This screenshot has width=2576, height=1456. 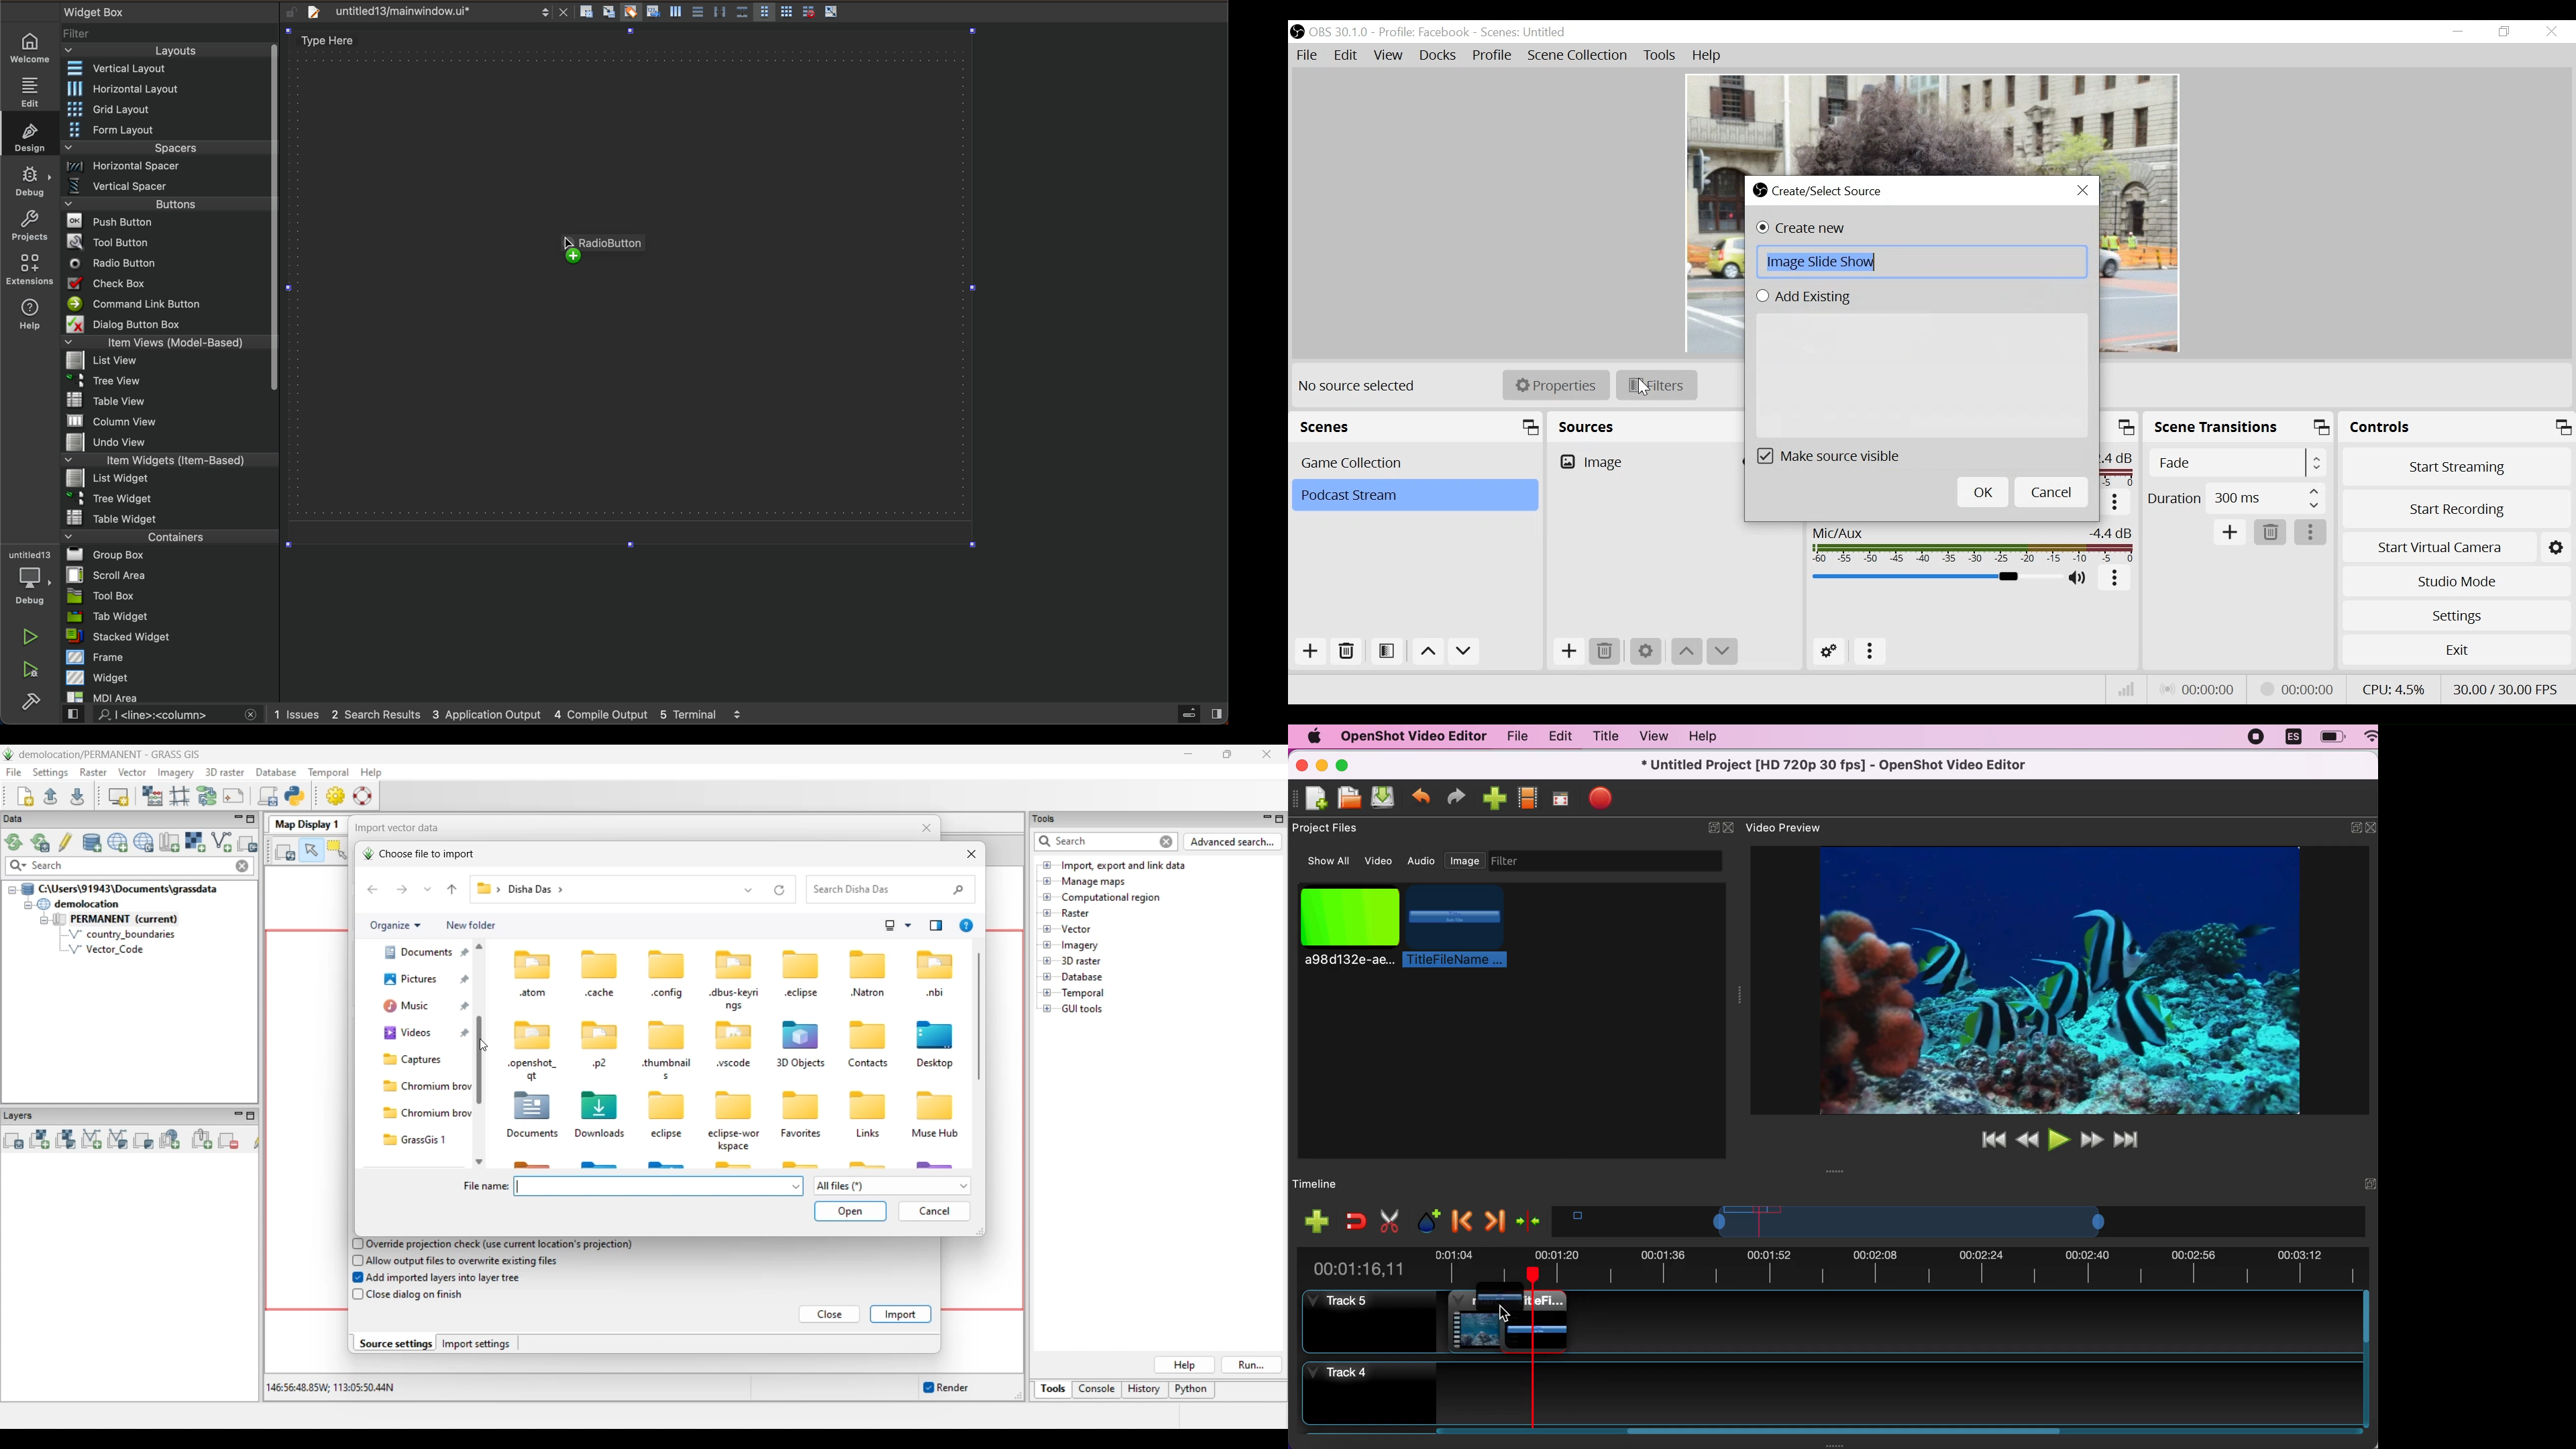 I want to click on undo view, so click(x=170, y=442).